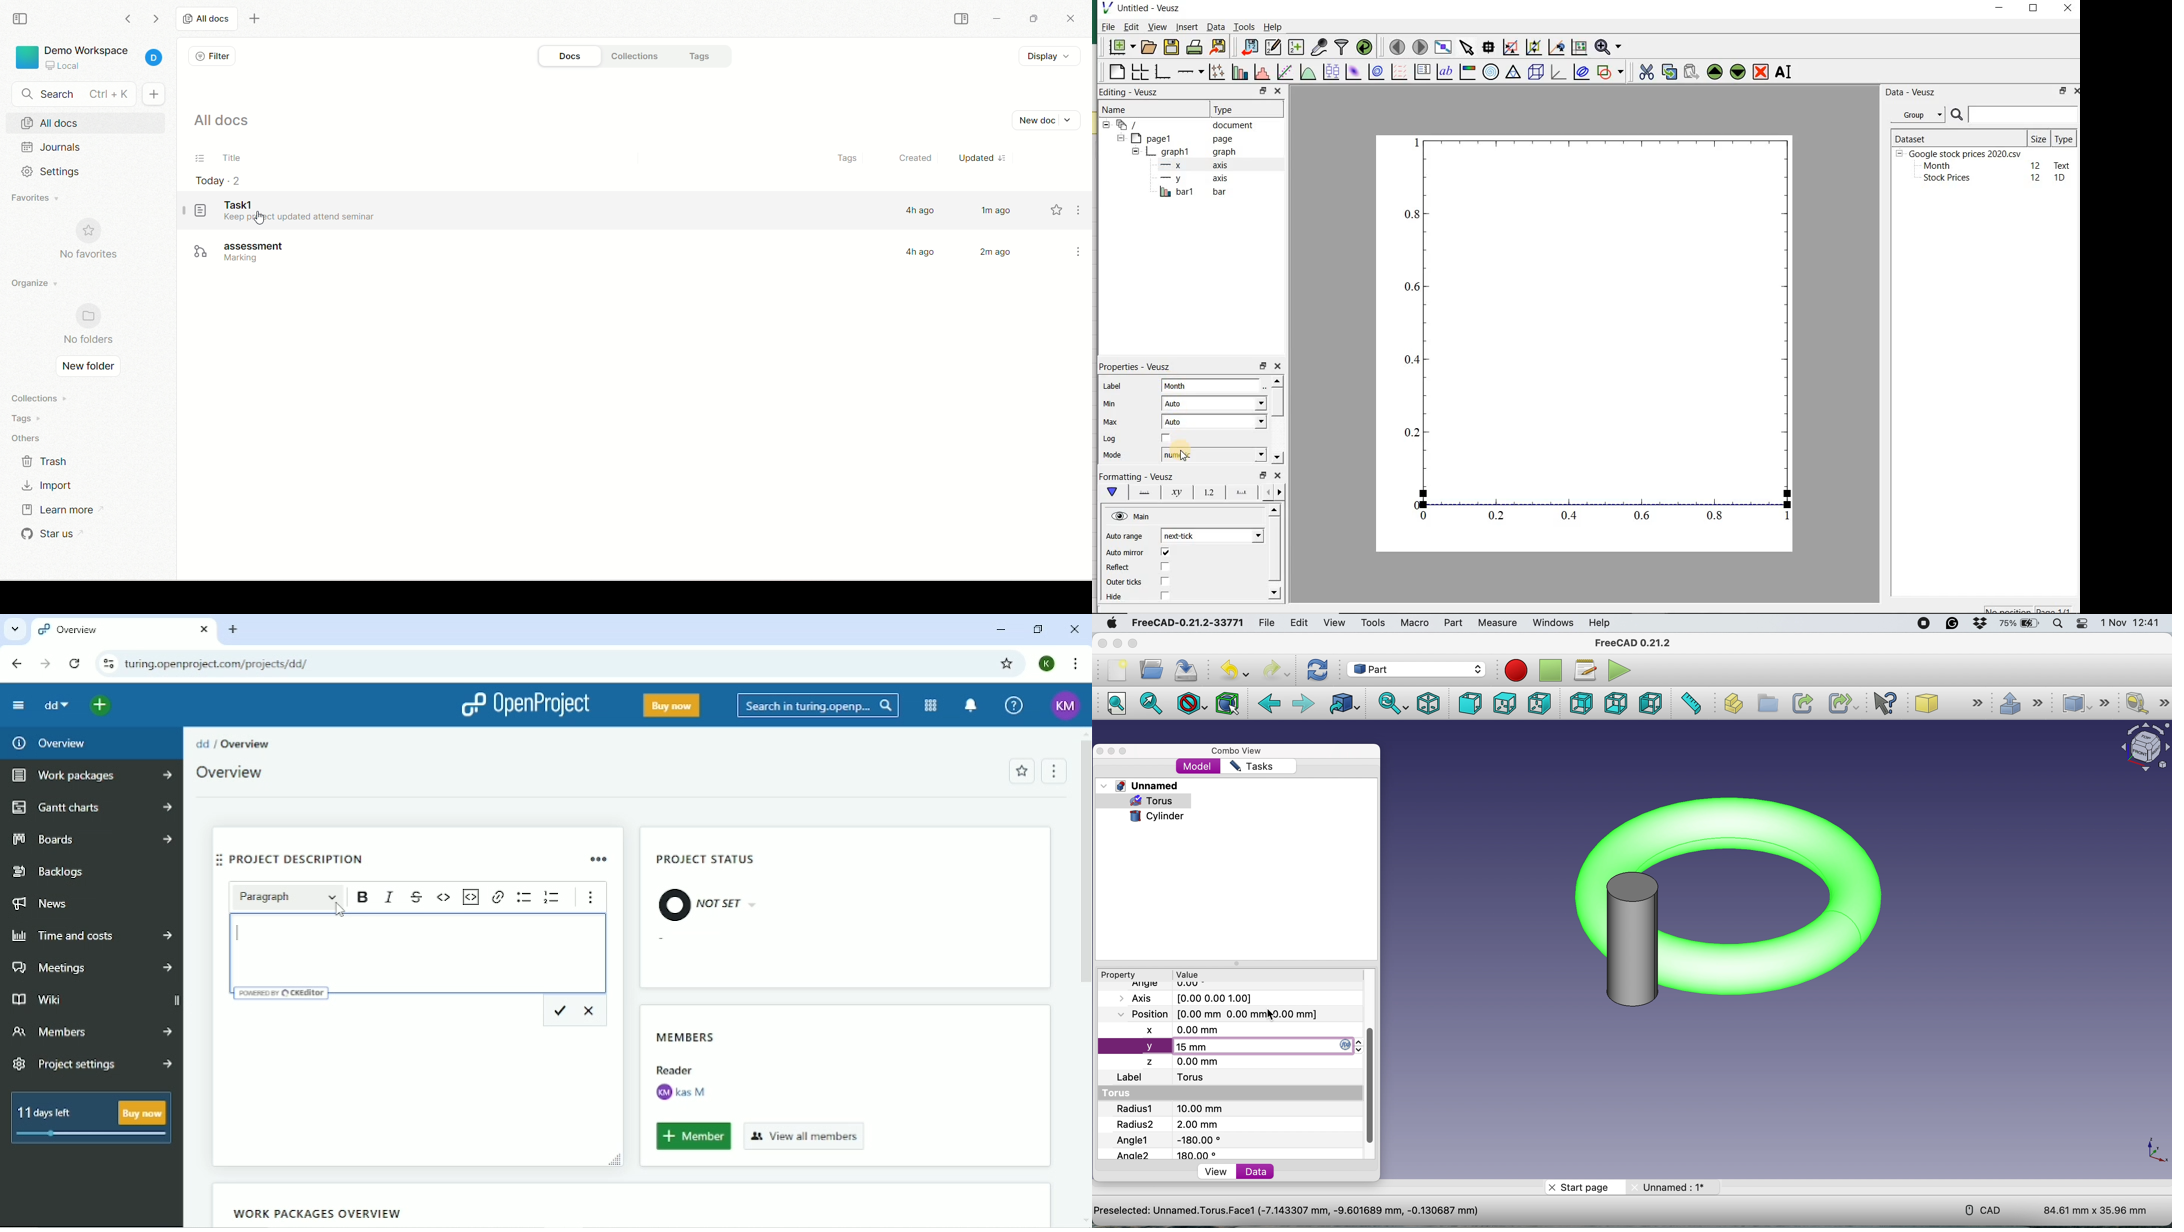 The height and width of the screenshot is (1232, 2184). I want to click on open, so click(1149, 670).